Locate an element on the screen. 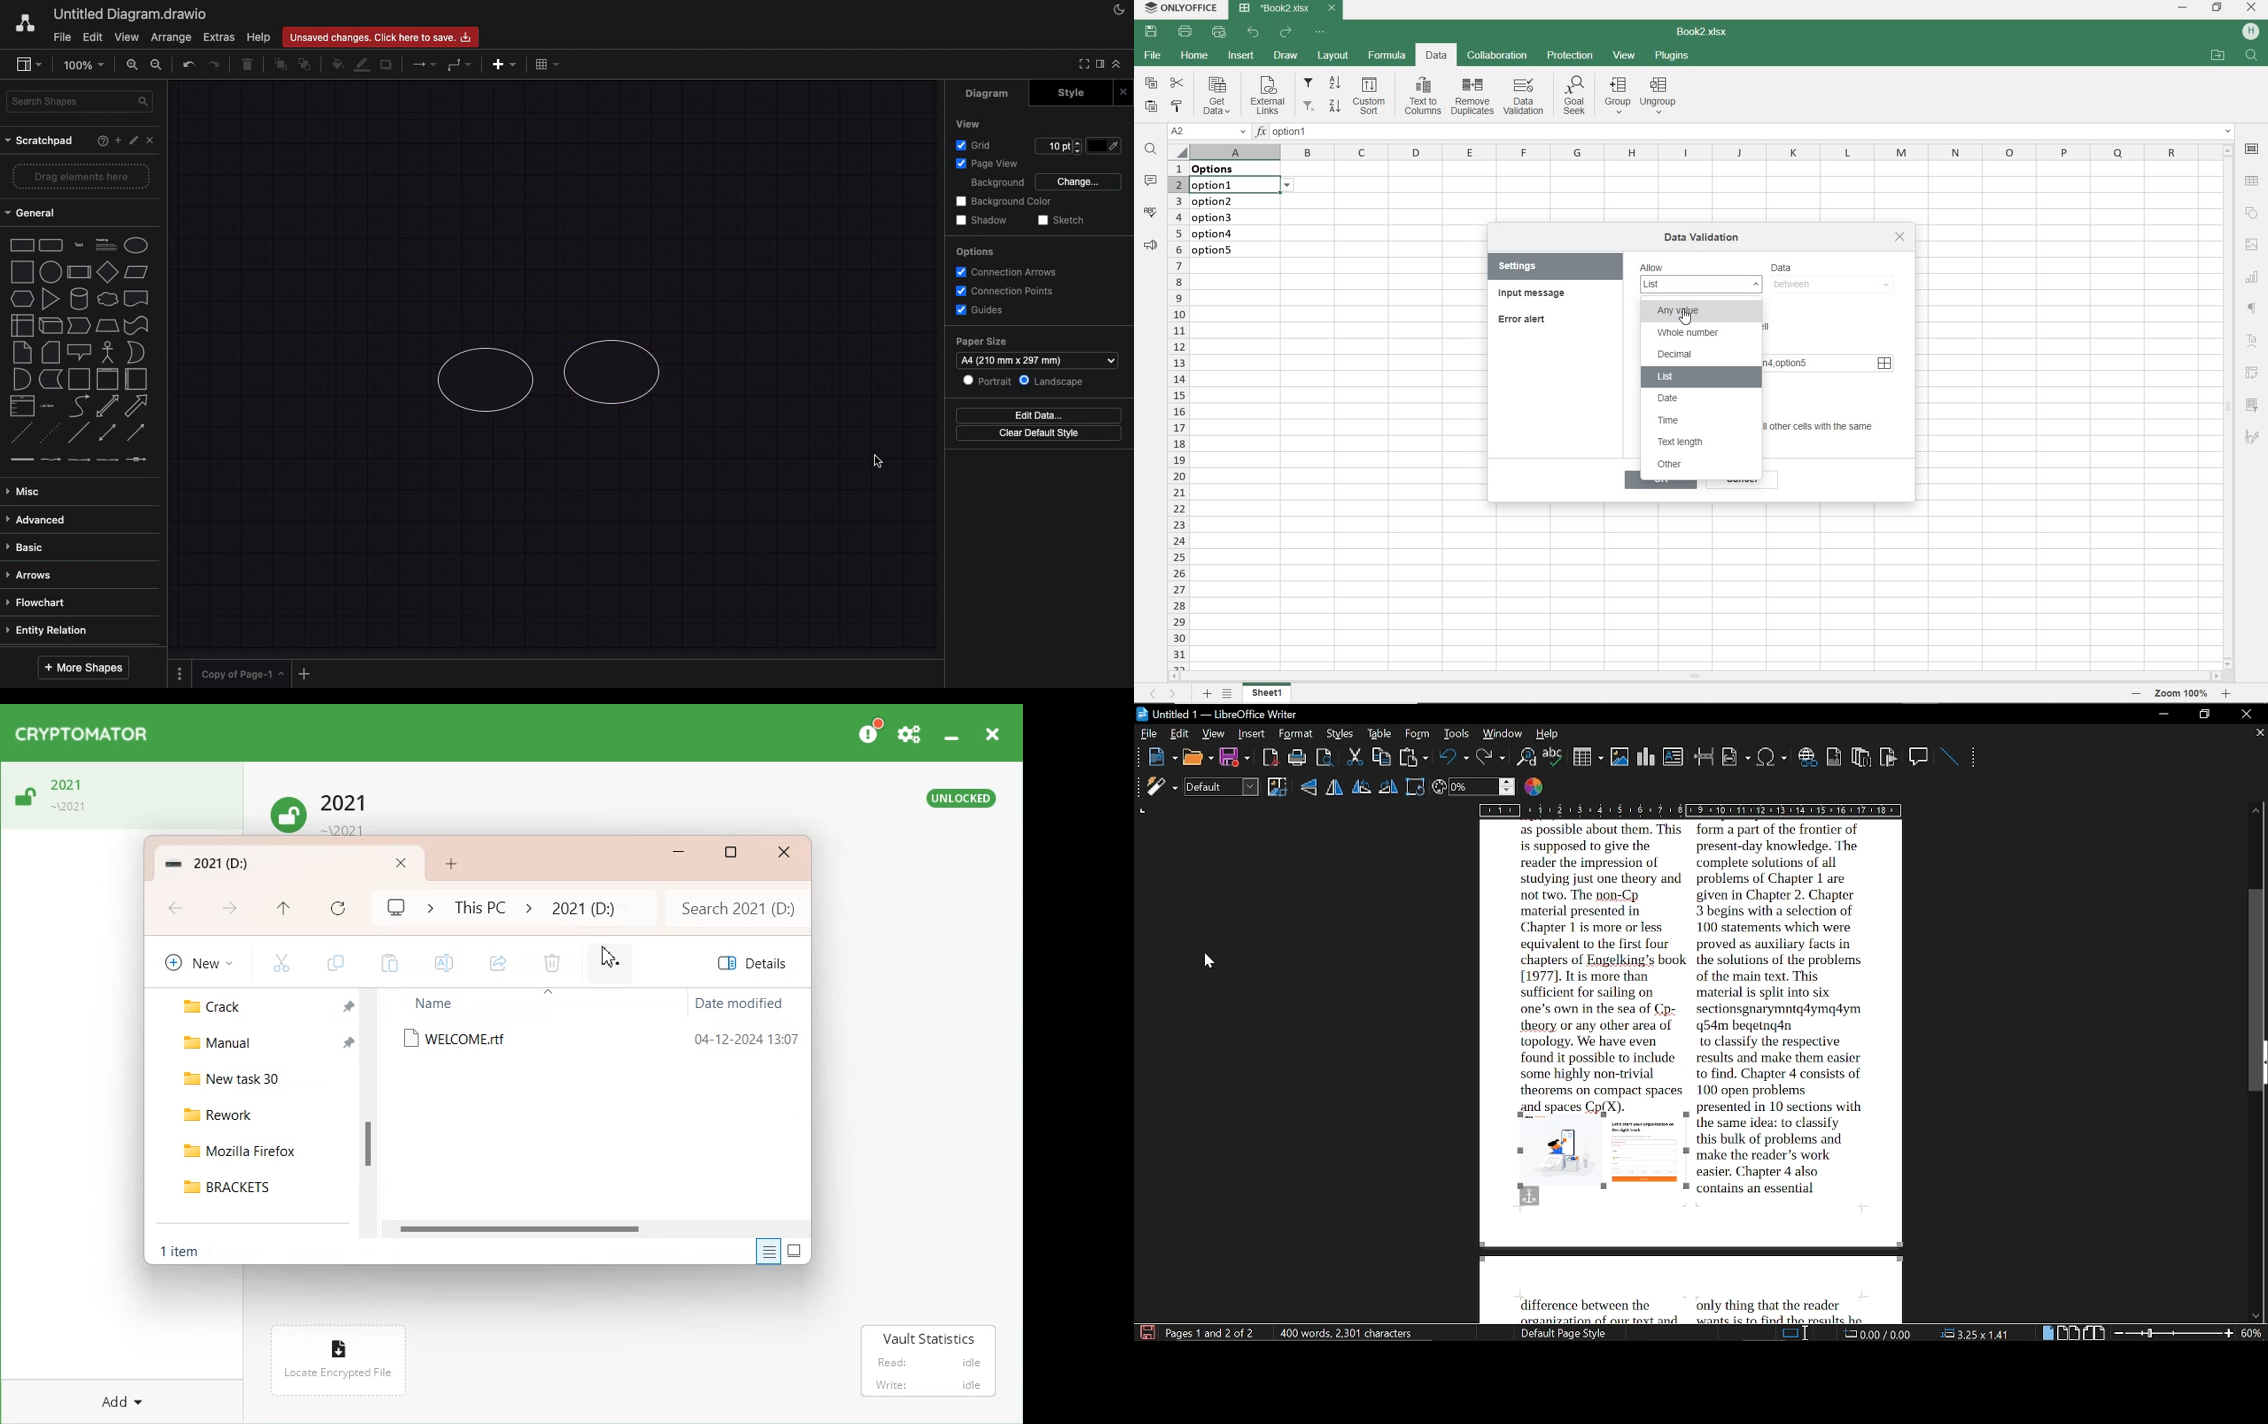  SHAPE is located at coordinates (2253, 213).